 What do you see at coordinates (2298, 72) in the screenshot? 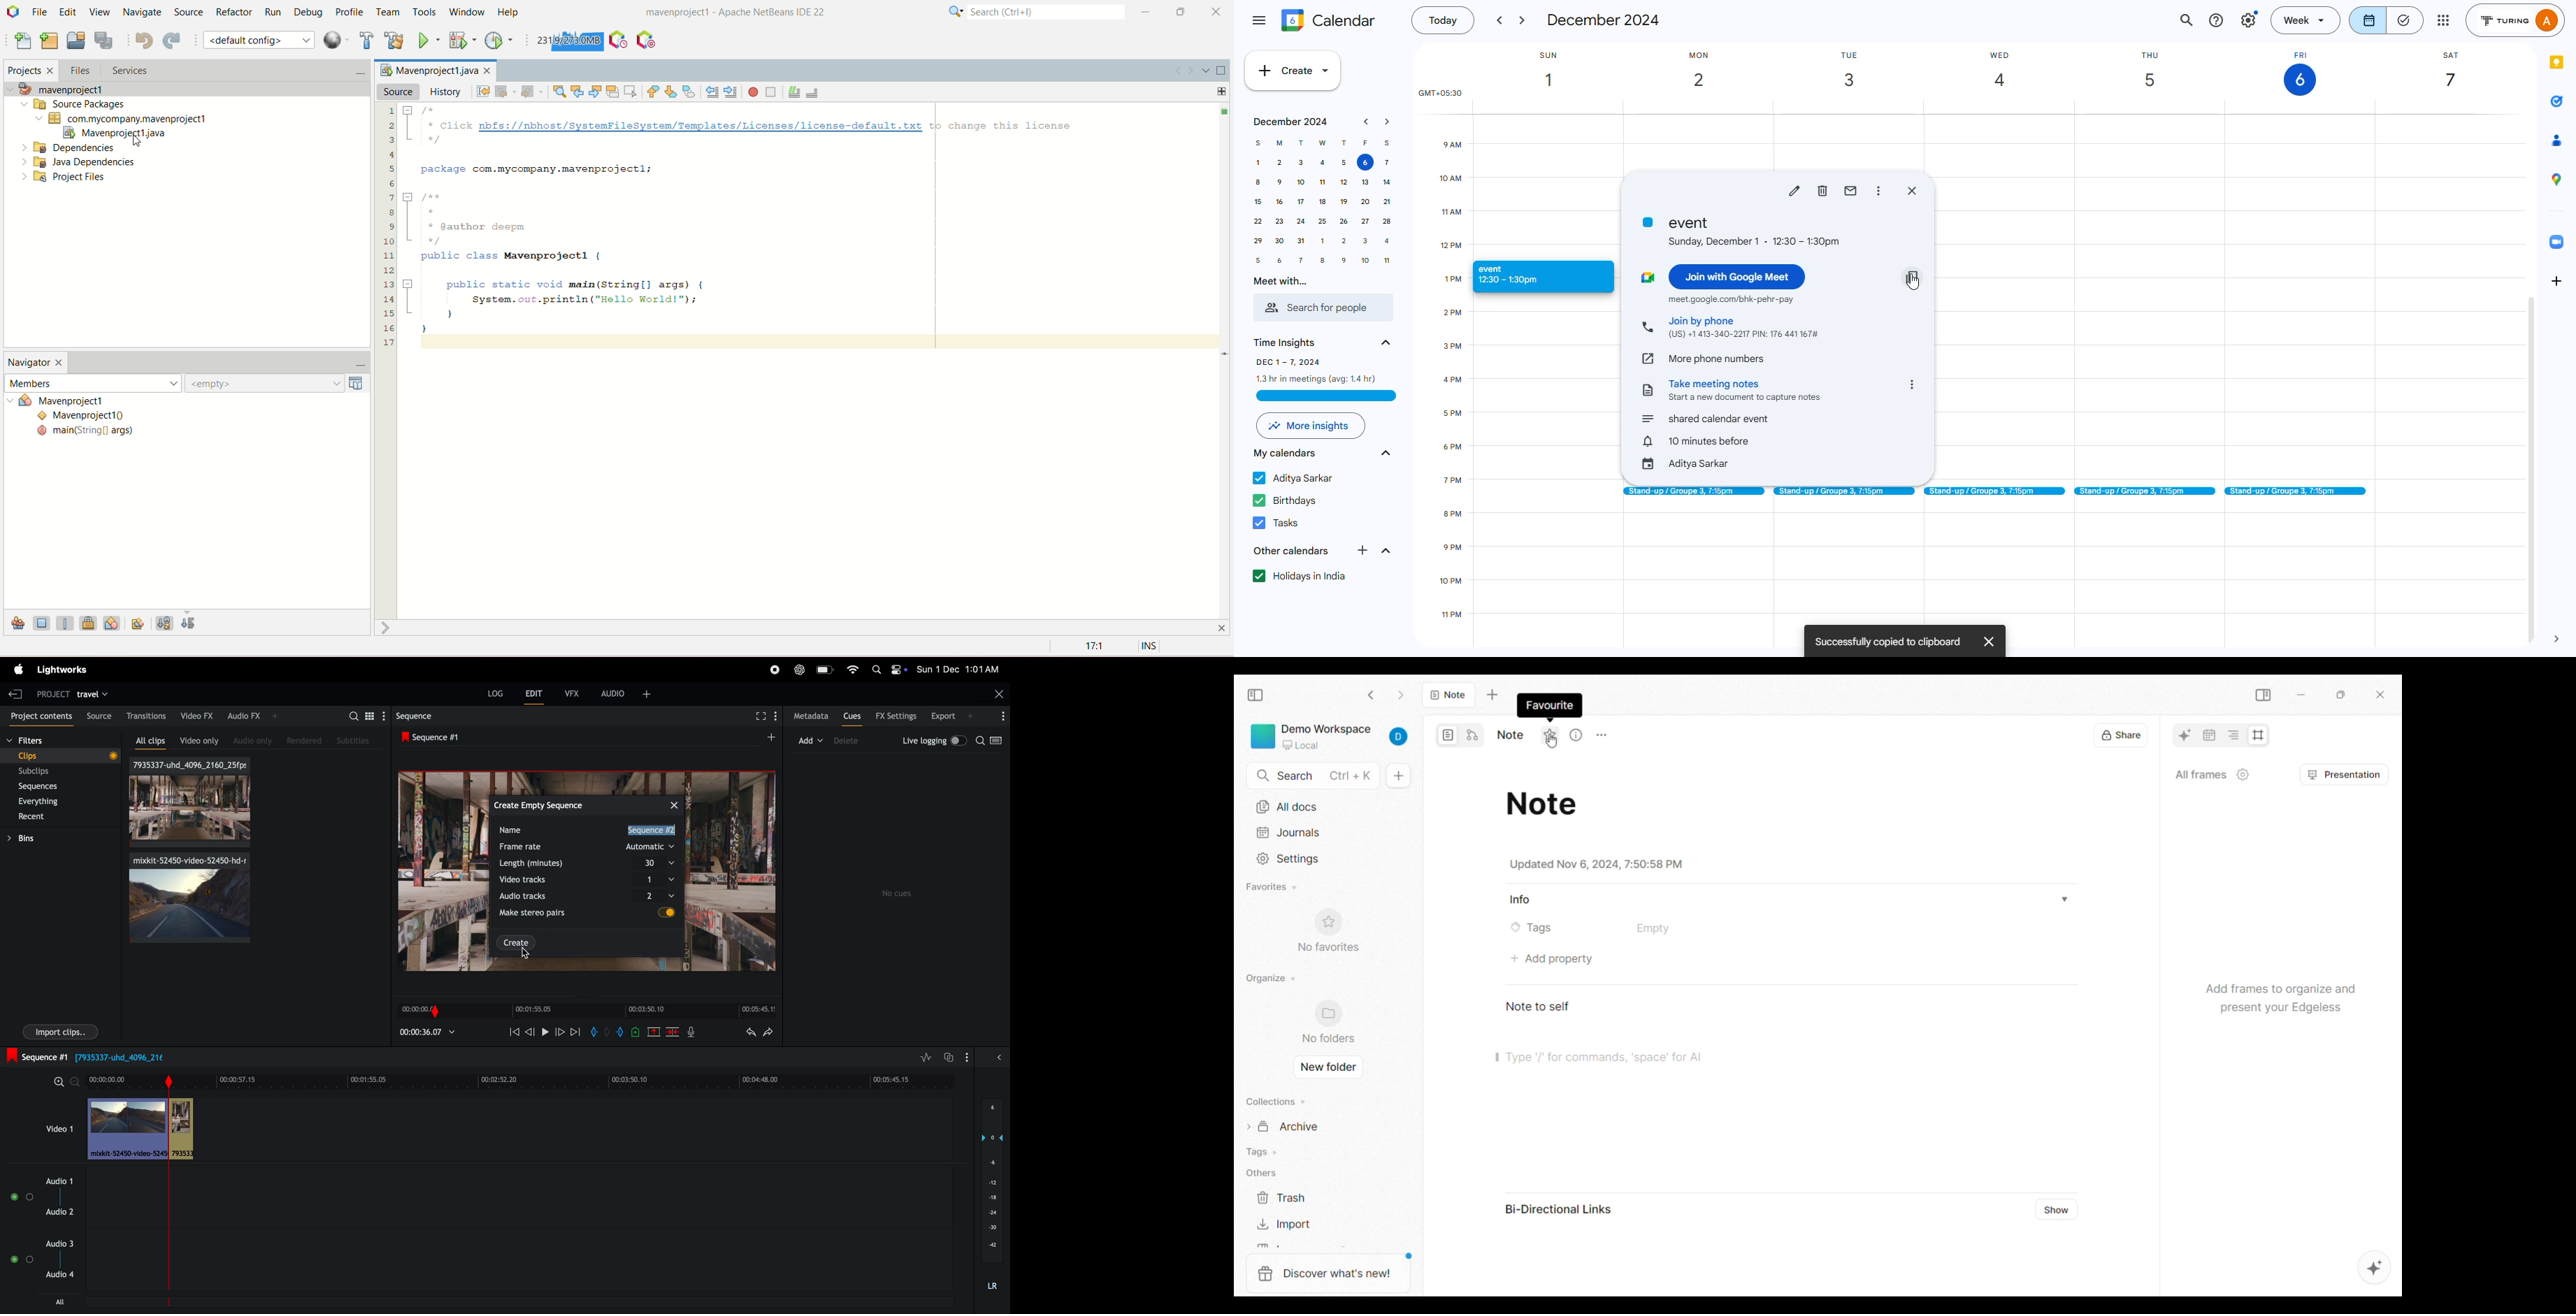
I see `fri 6` at bounding box center [2298, 72].